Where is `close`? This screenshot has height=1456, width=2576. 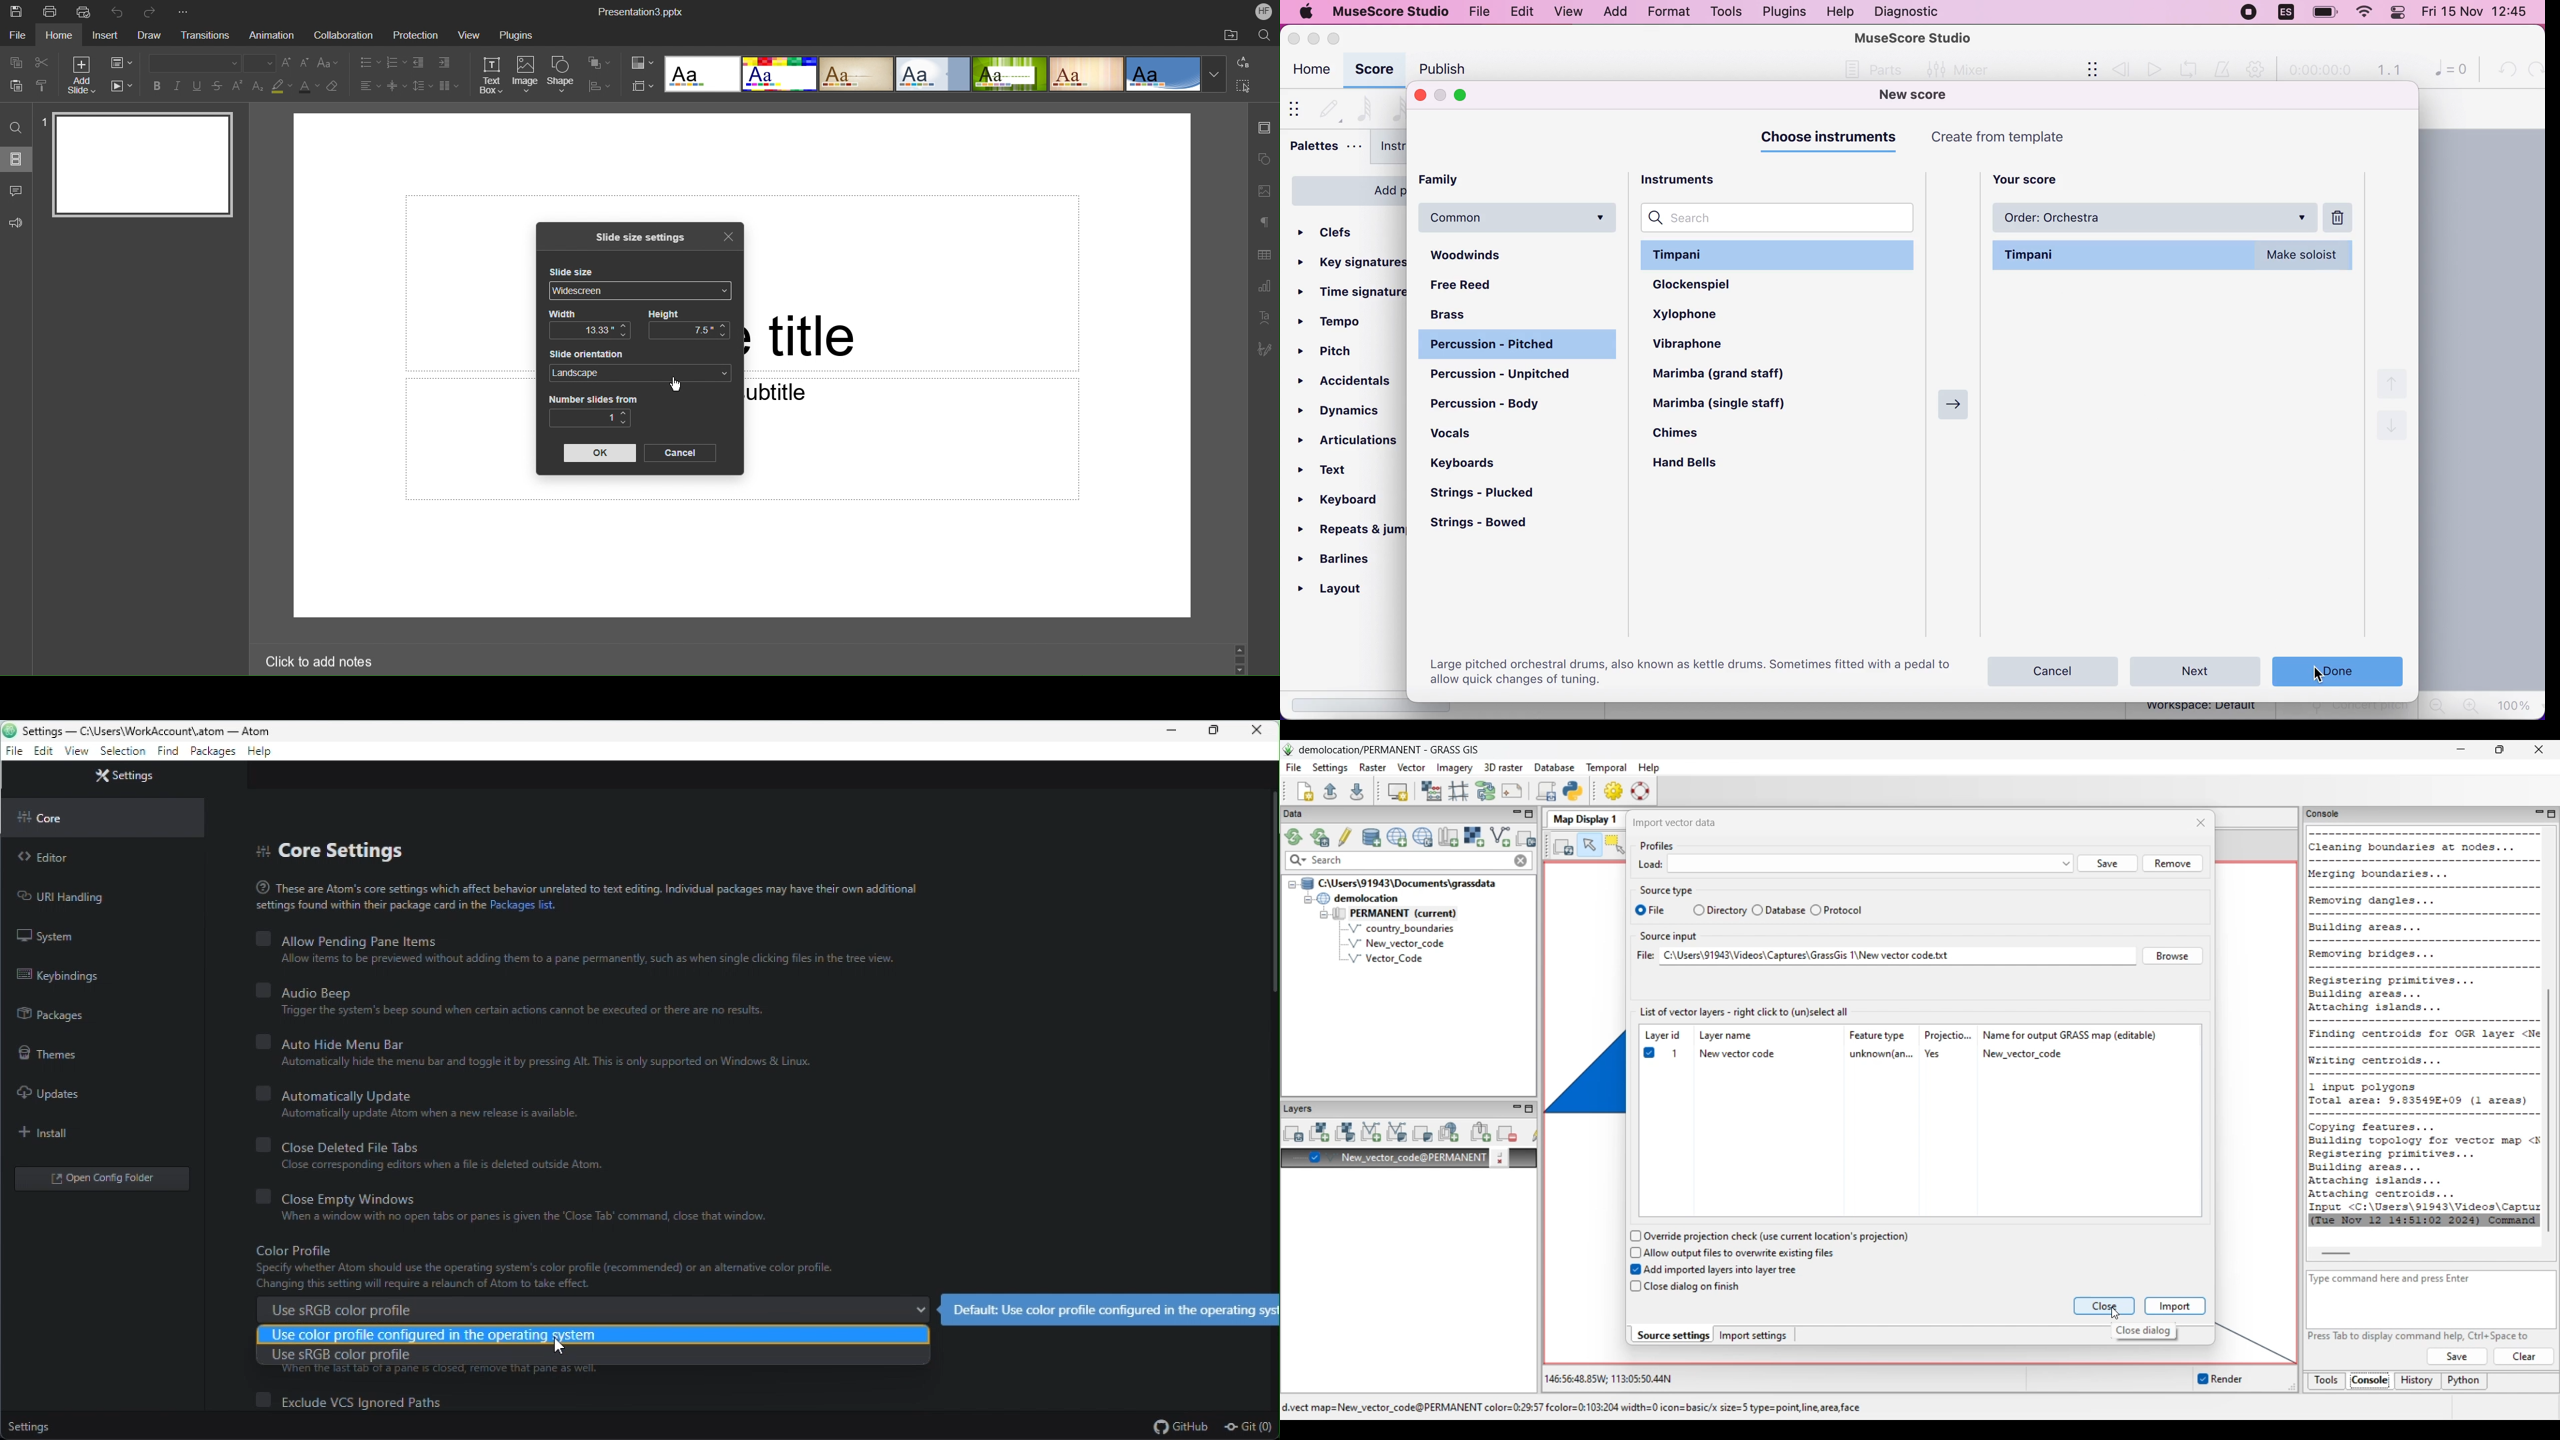 close is located at coordinates (1420, 94).